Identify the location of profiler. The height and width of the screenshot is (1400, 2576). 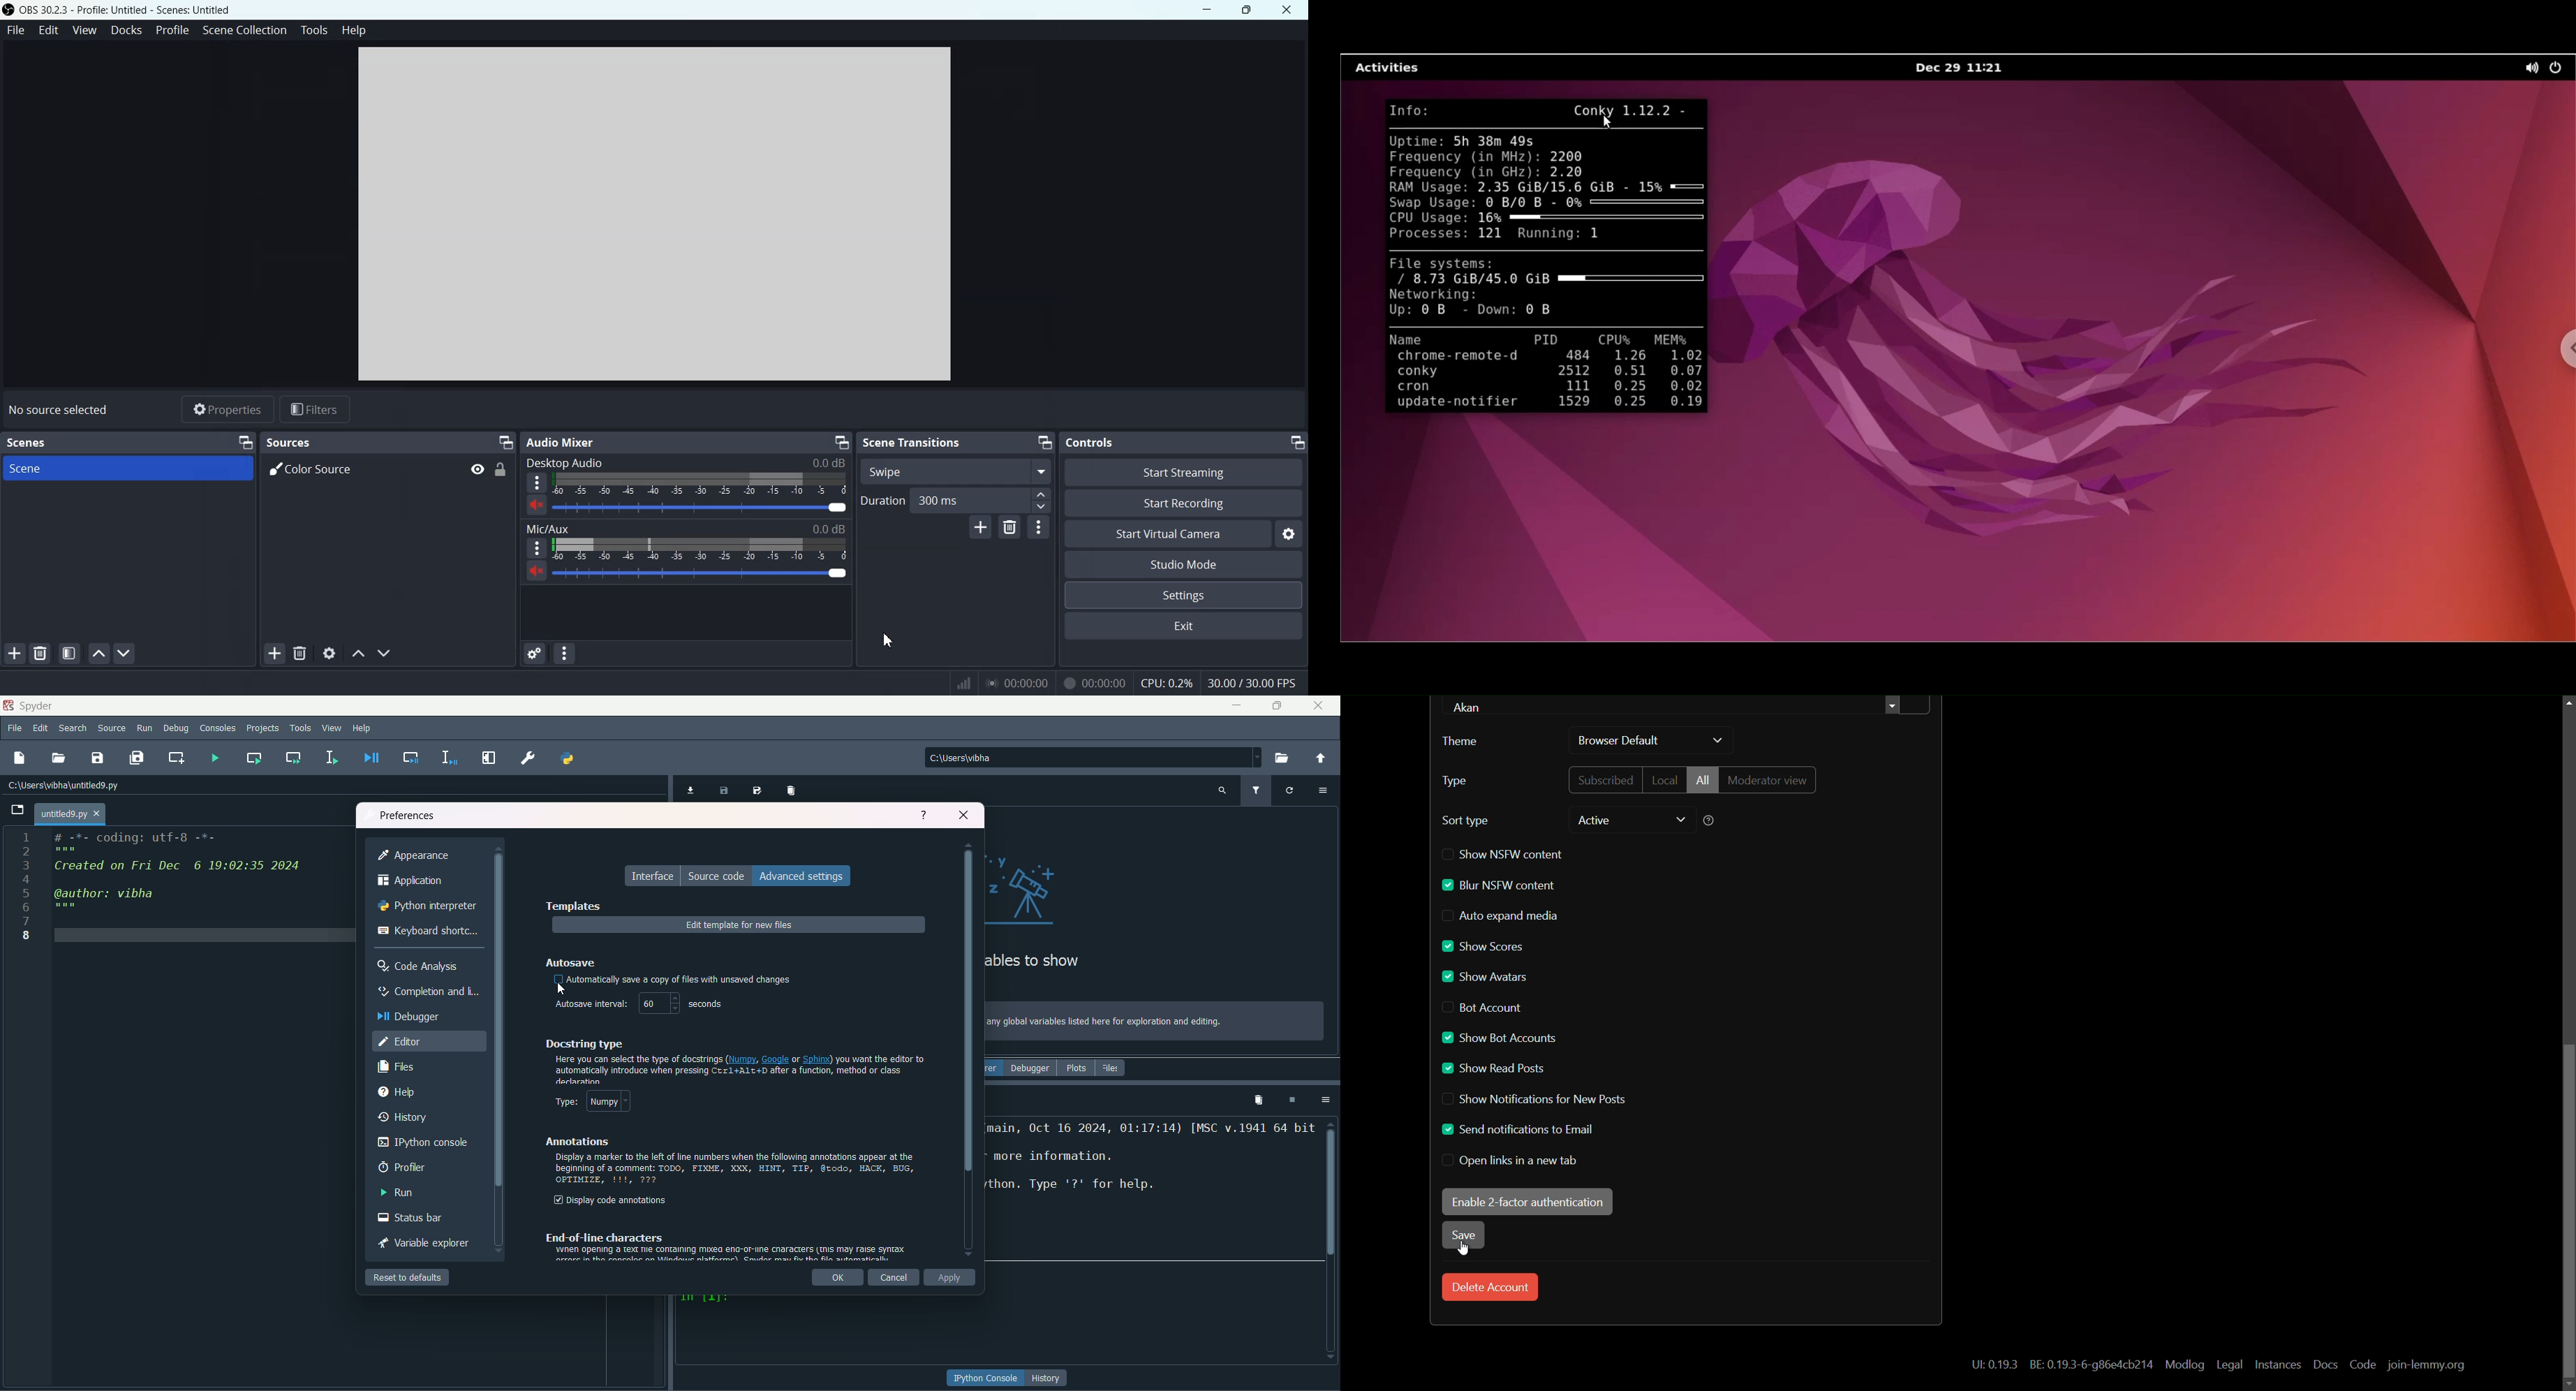
(399, 1168).